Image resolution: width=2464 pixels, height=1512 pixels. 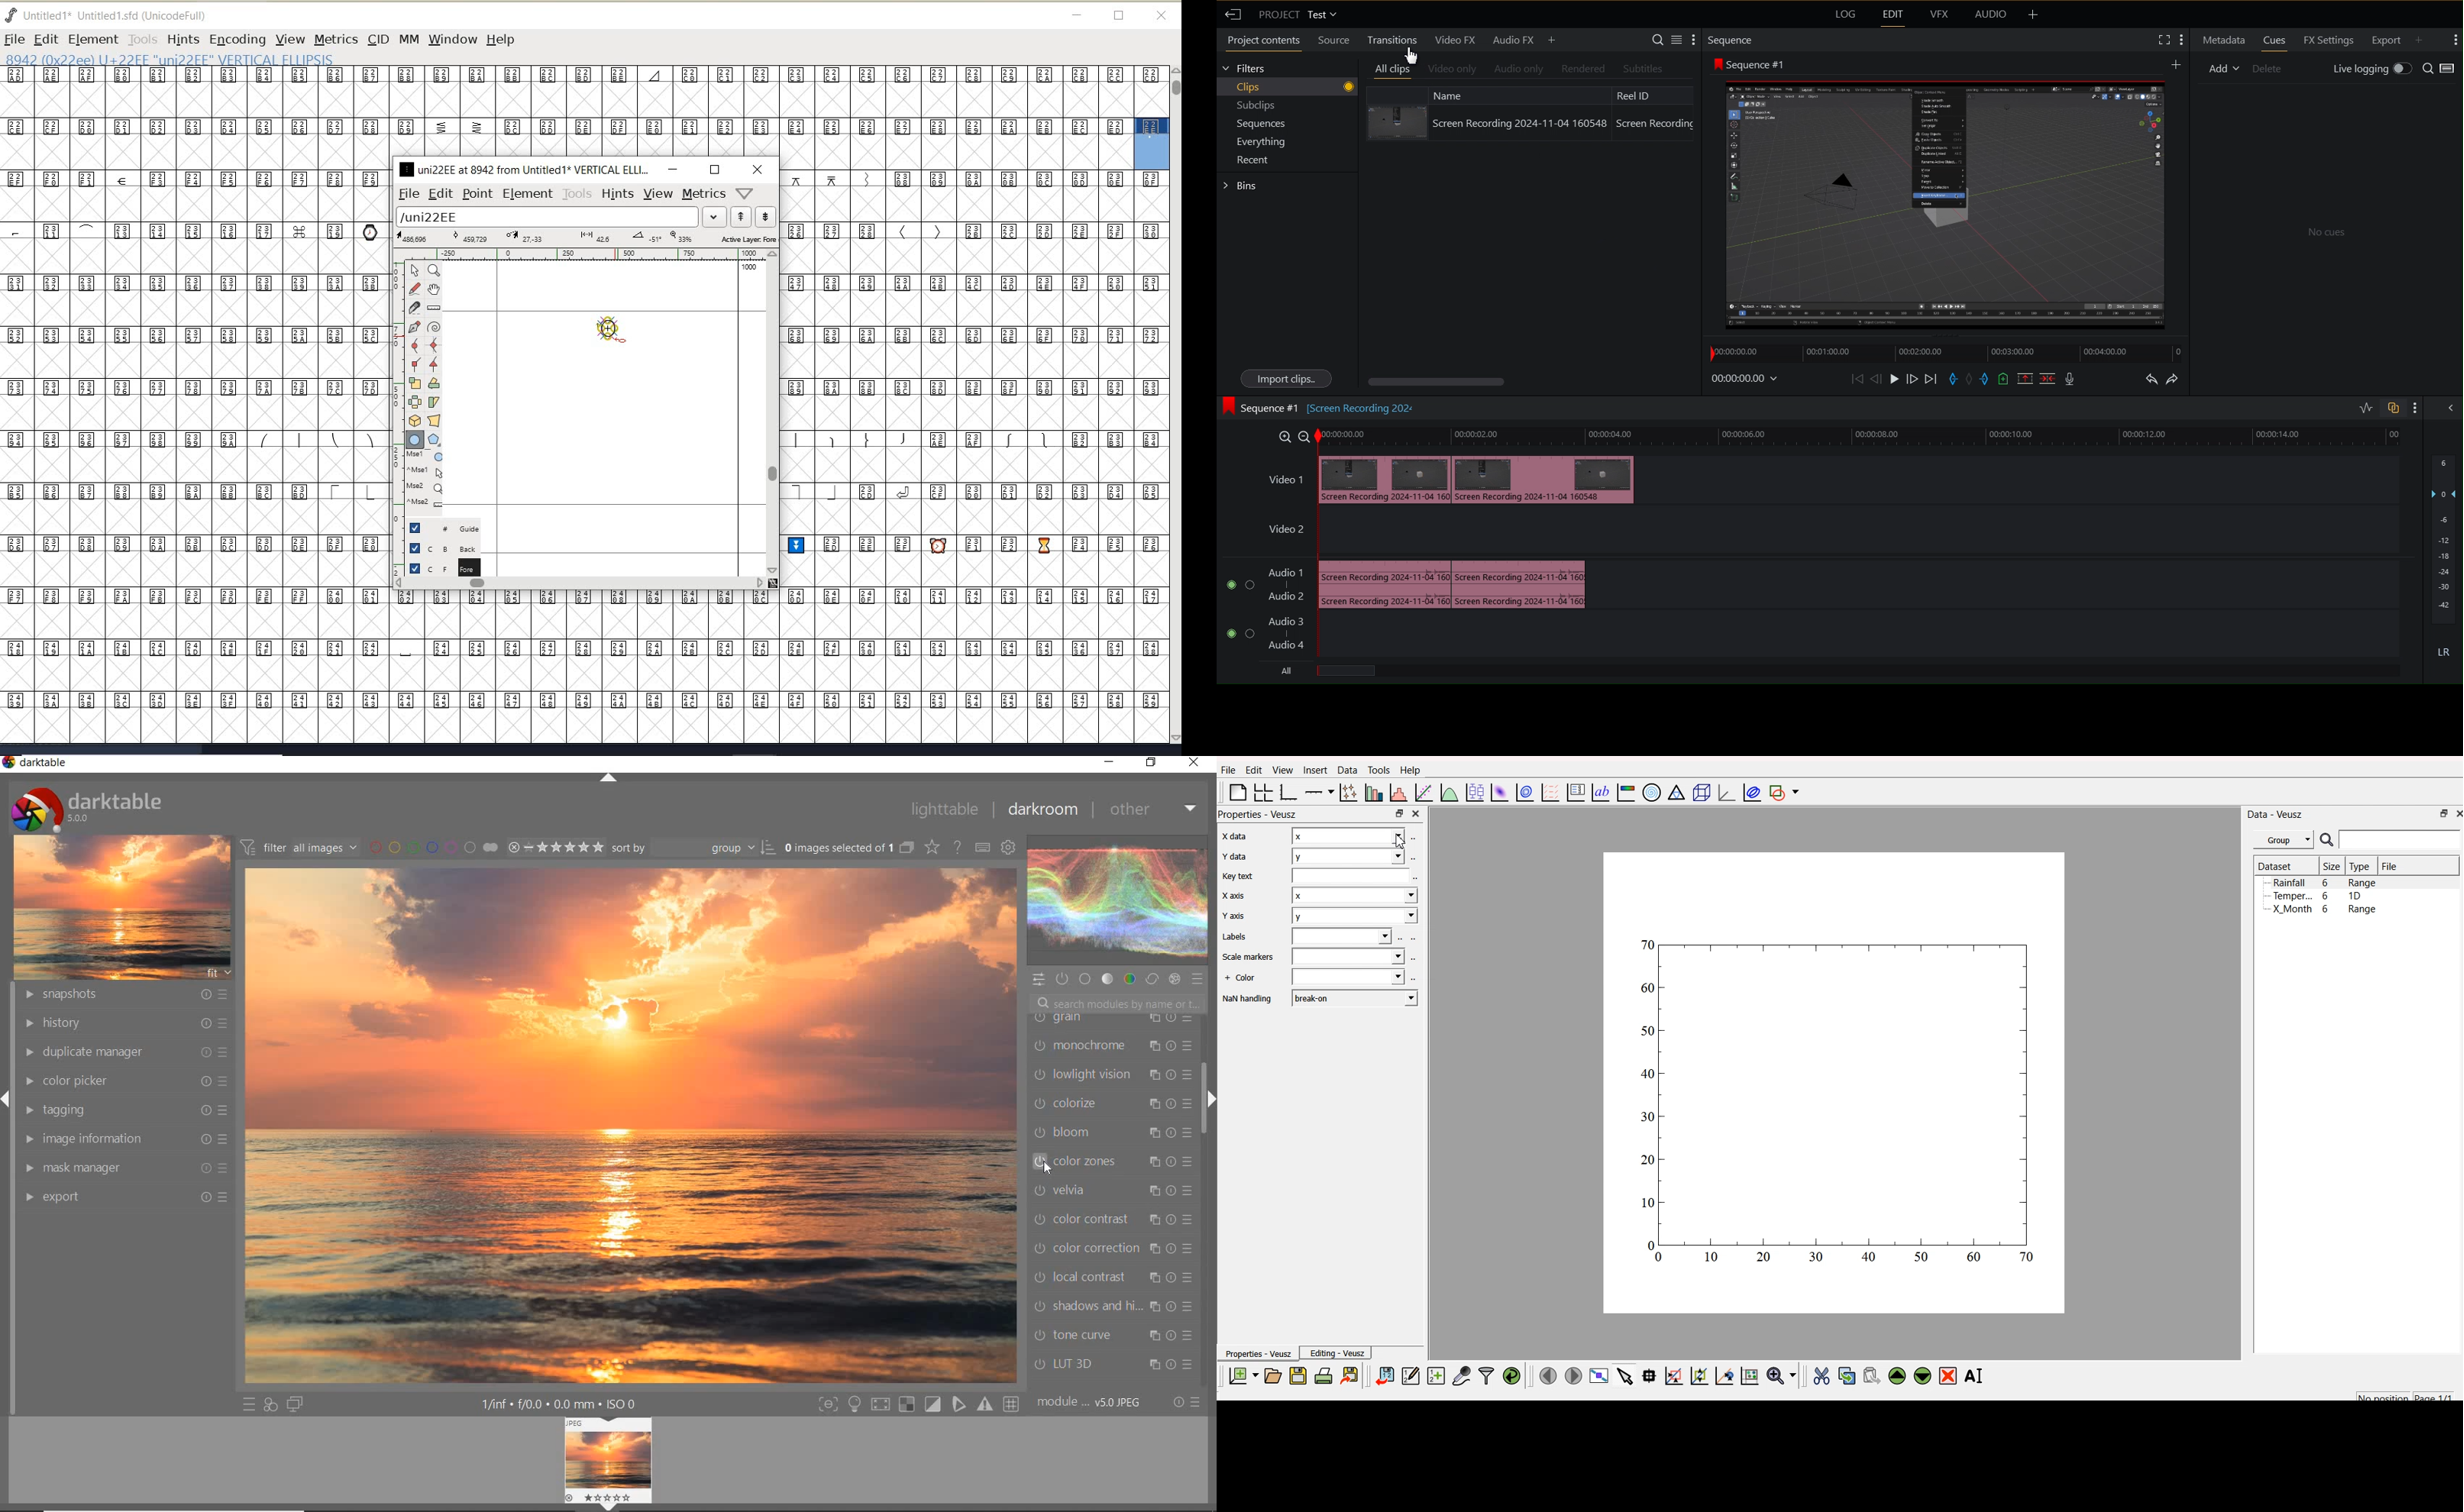 I want to click on SYSTEM LOGO & NAME, so click(x=86, y=806).